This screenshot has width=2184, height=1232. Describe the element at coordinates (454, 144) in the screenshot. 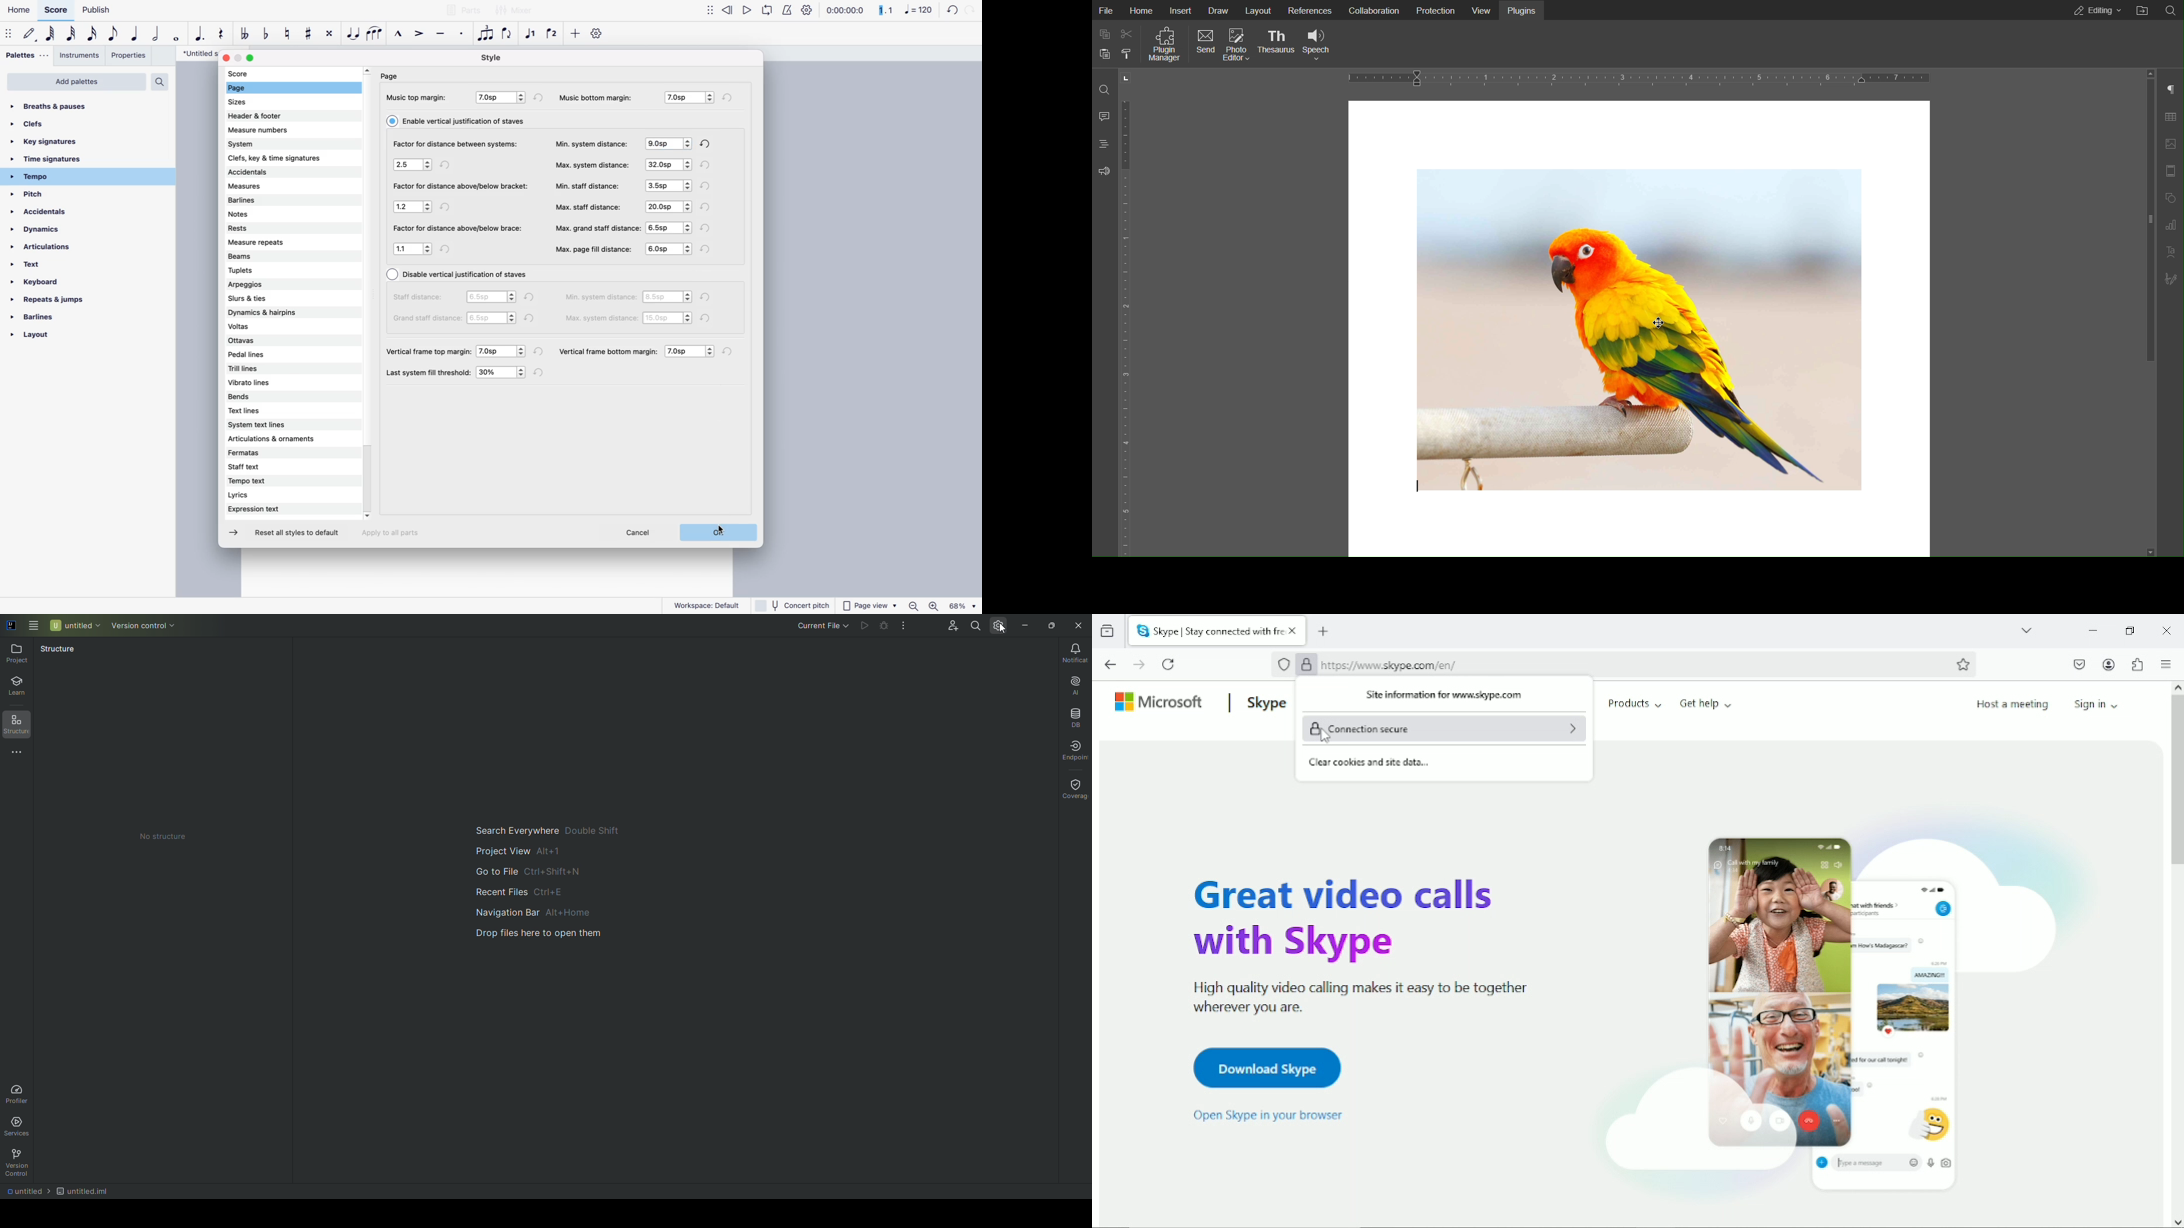

I see `factor for distance between systems` at that location.